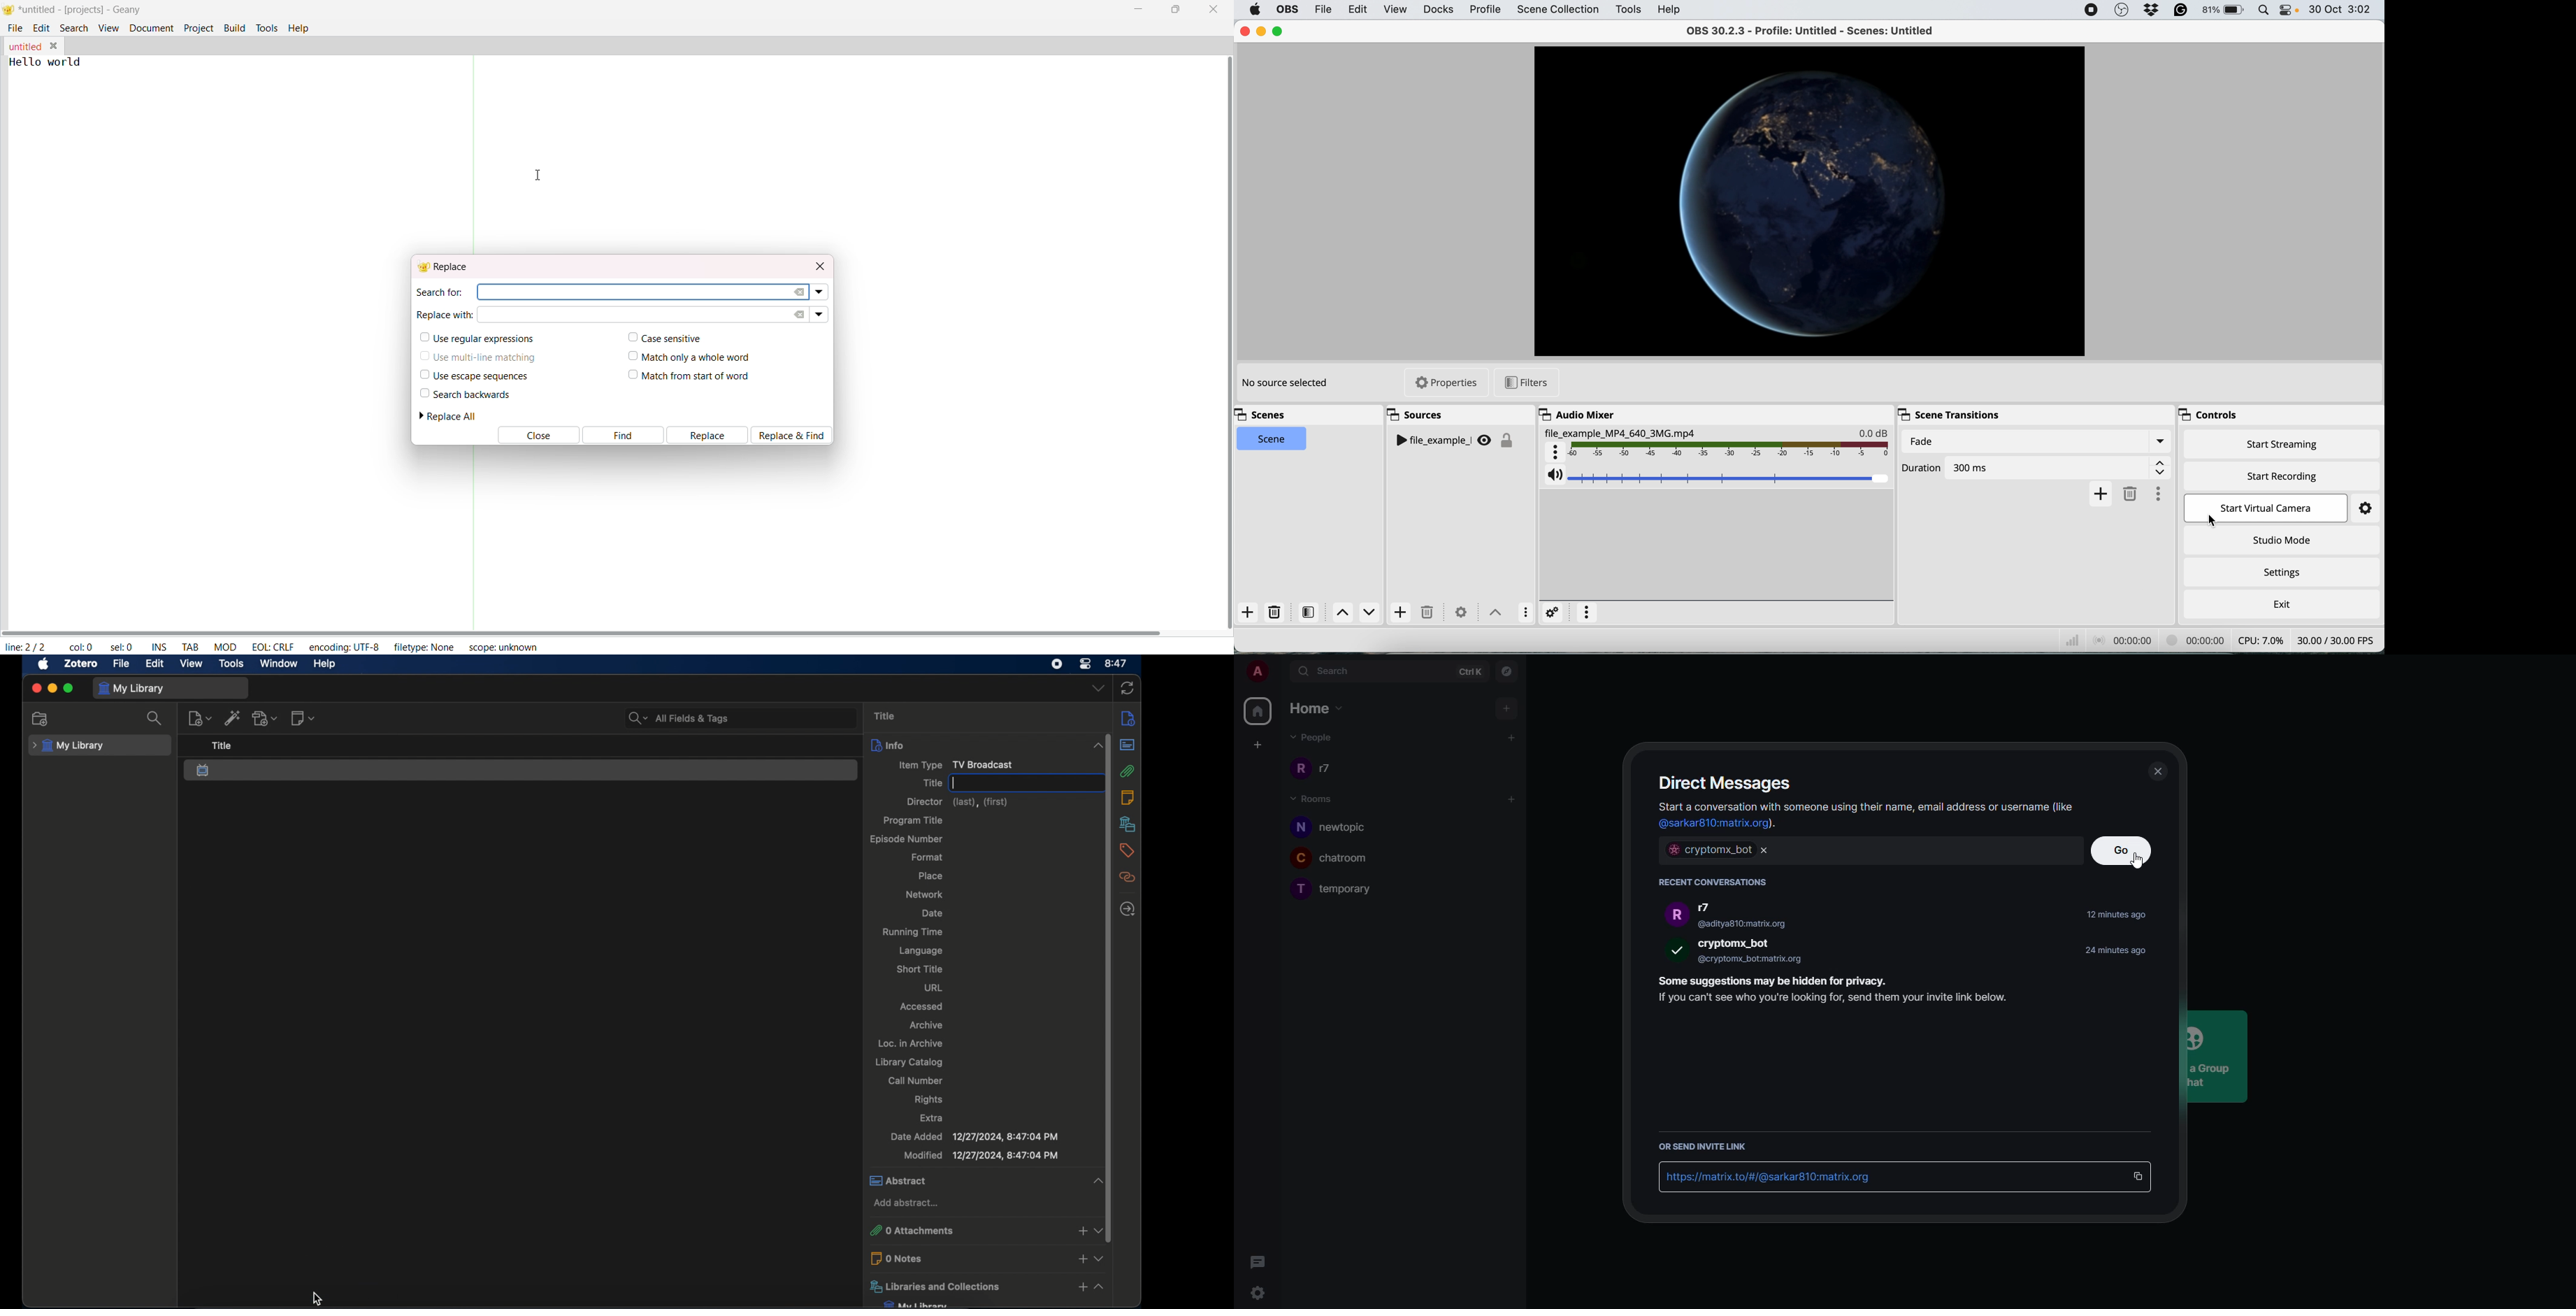 The width and height of the screenshot is (2576, 1316). What do you see at coordinates (279, 664) in the screenshot?
I see `window` at bounding box center [279, 664].